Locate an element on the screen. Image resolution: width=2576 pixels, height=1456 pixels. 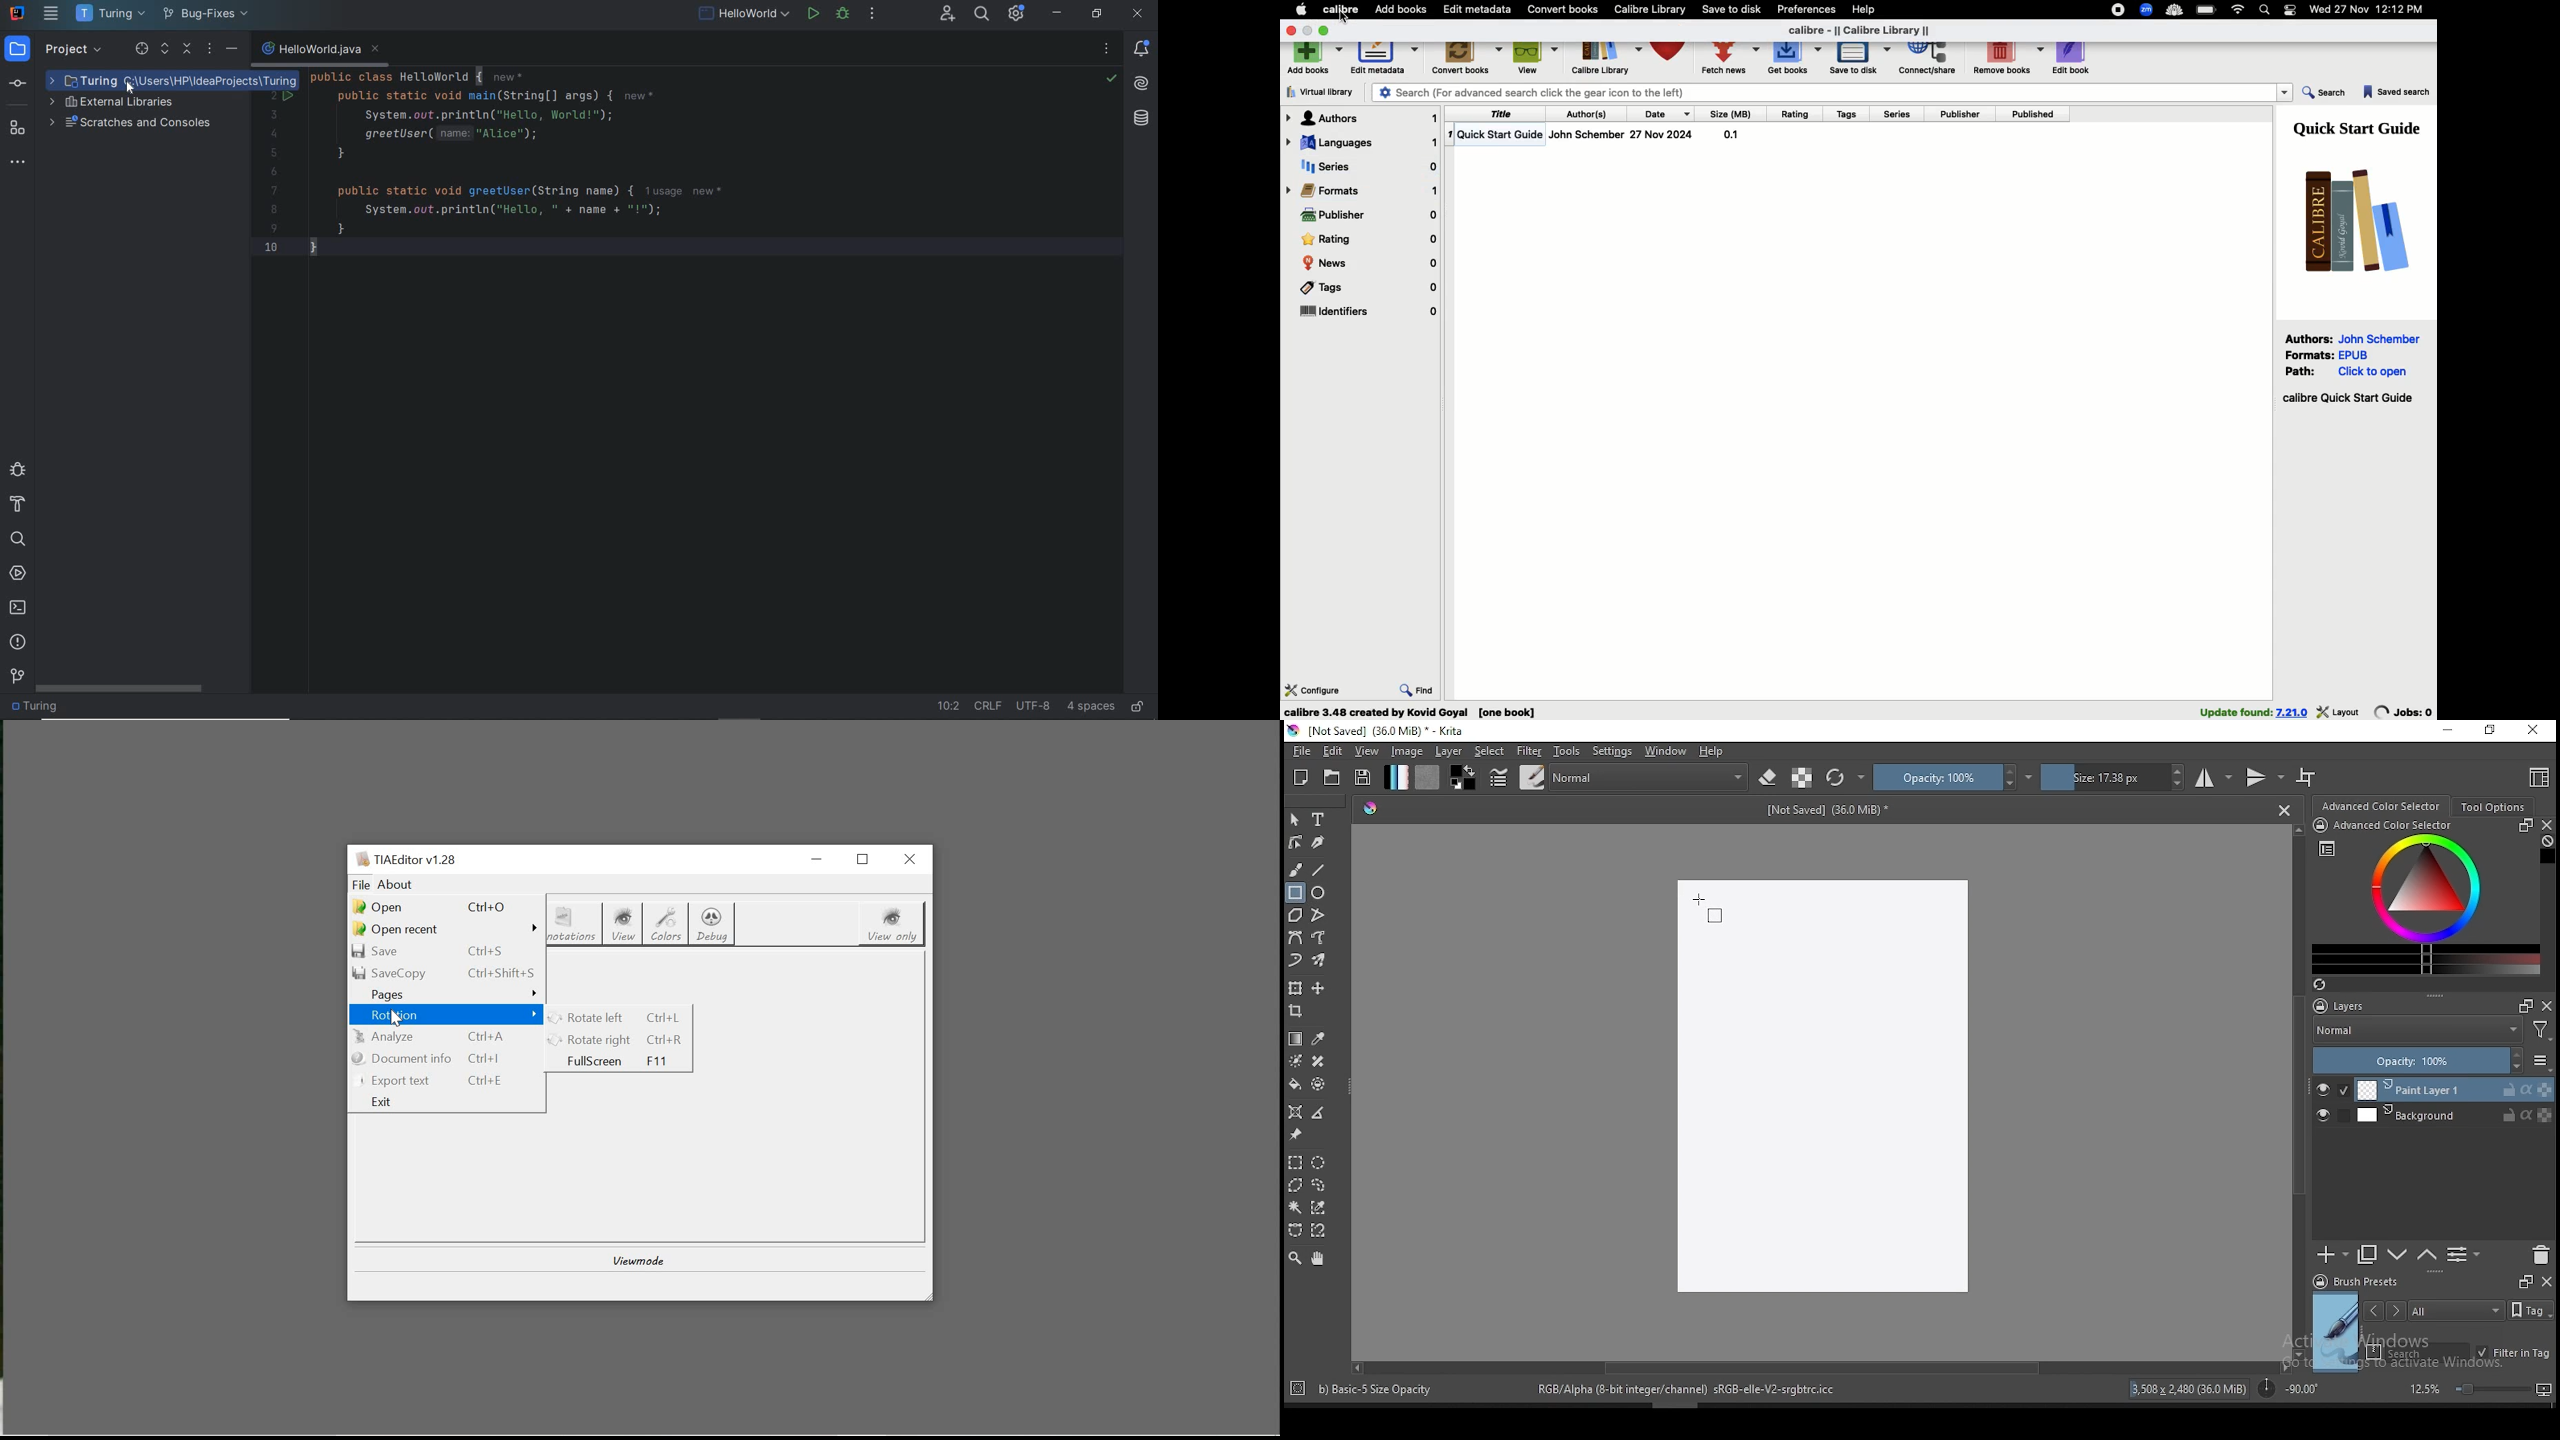
1 is located at coordinates (1450, 132).